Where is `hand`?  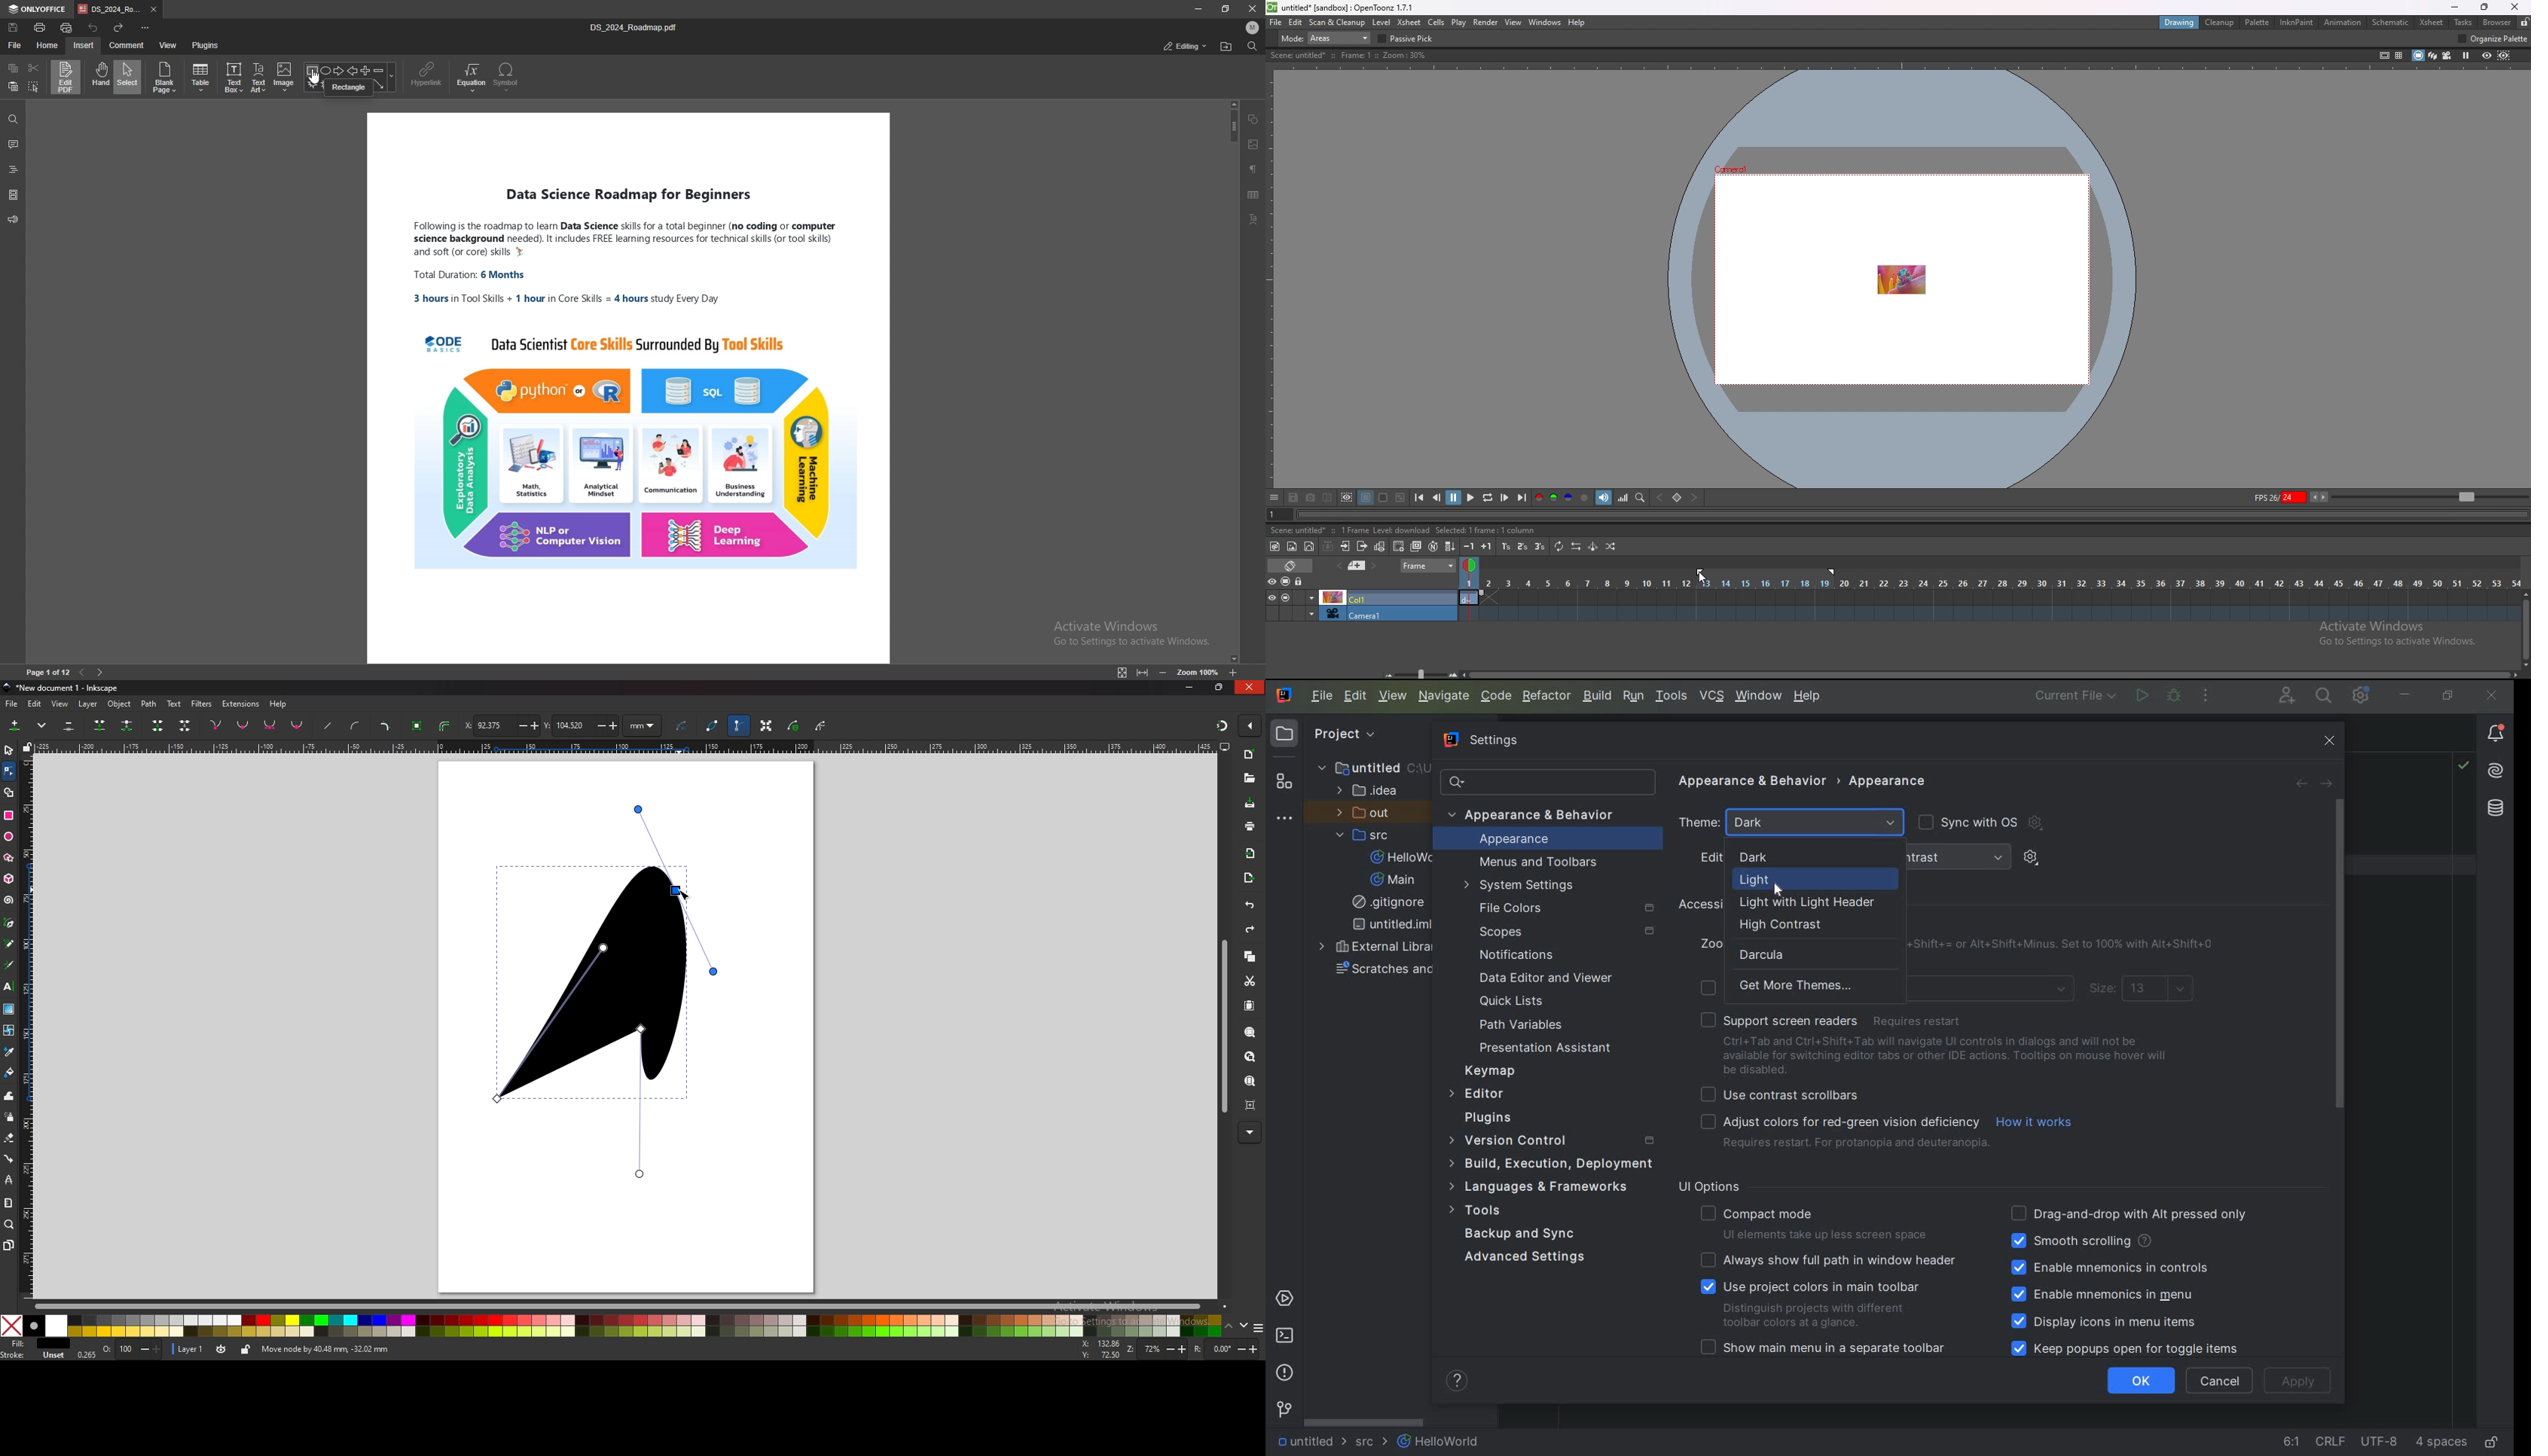
hand is located at coordinates (100, 77).